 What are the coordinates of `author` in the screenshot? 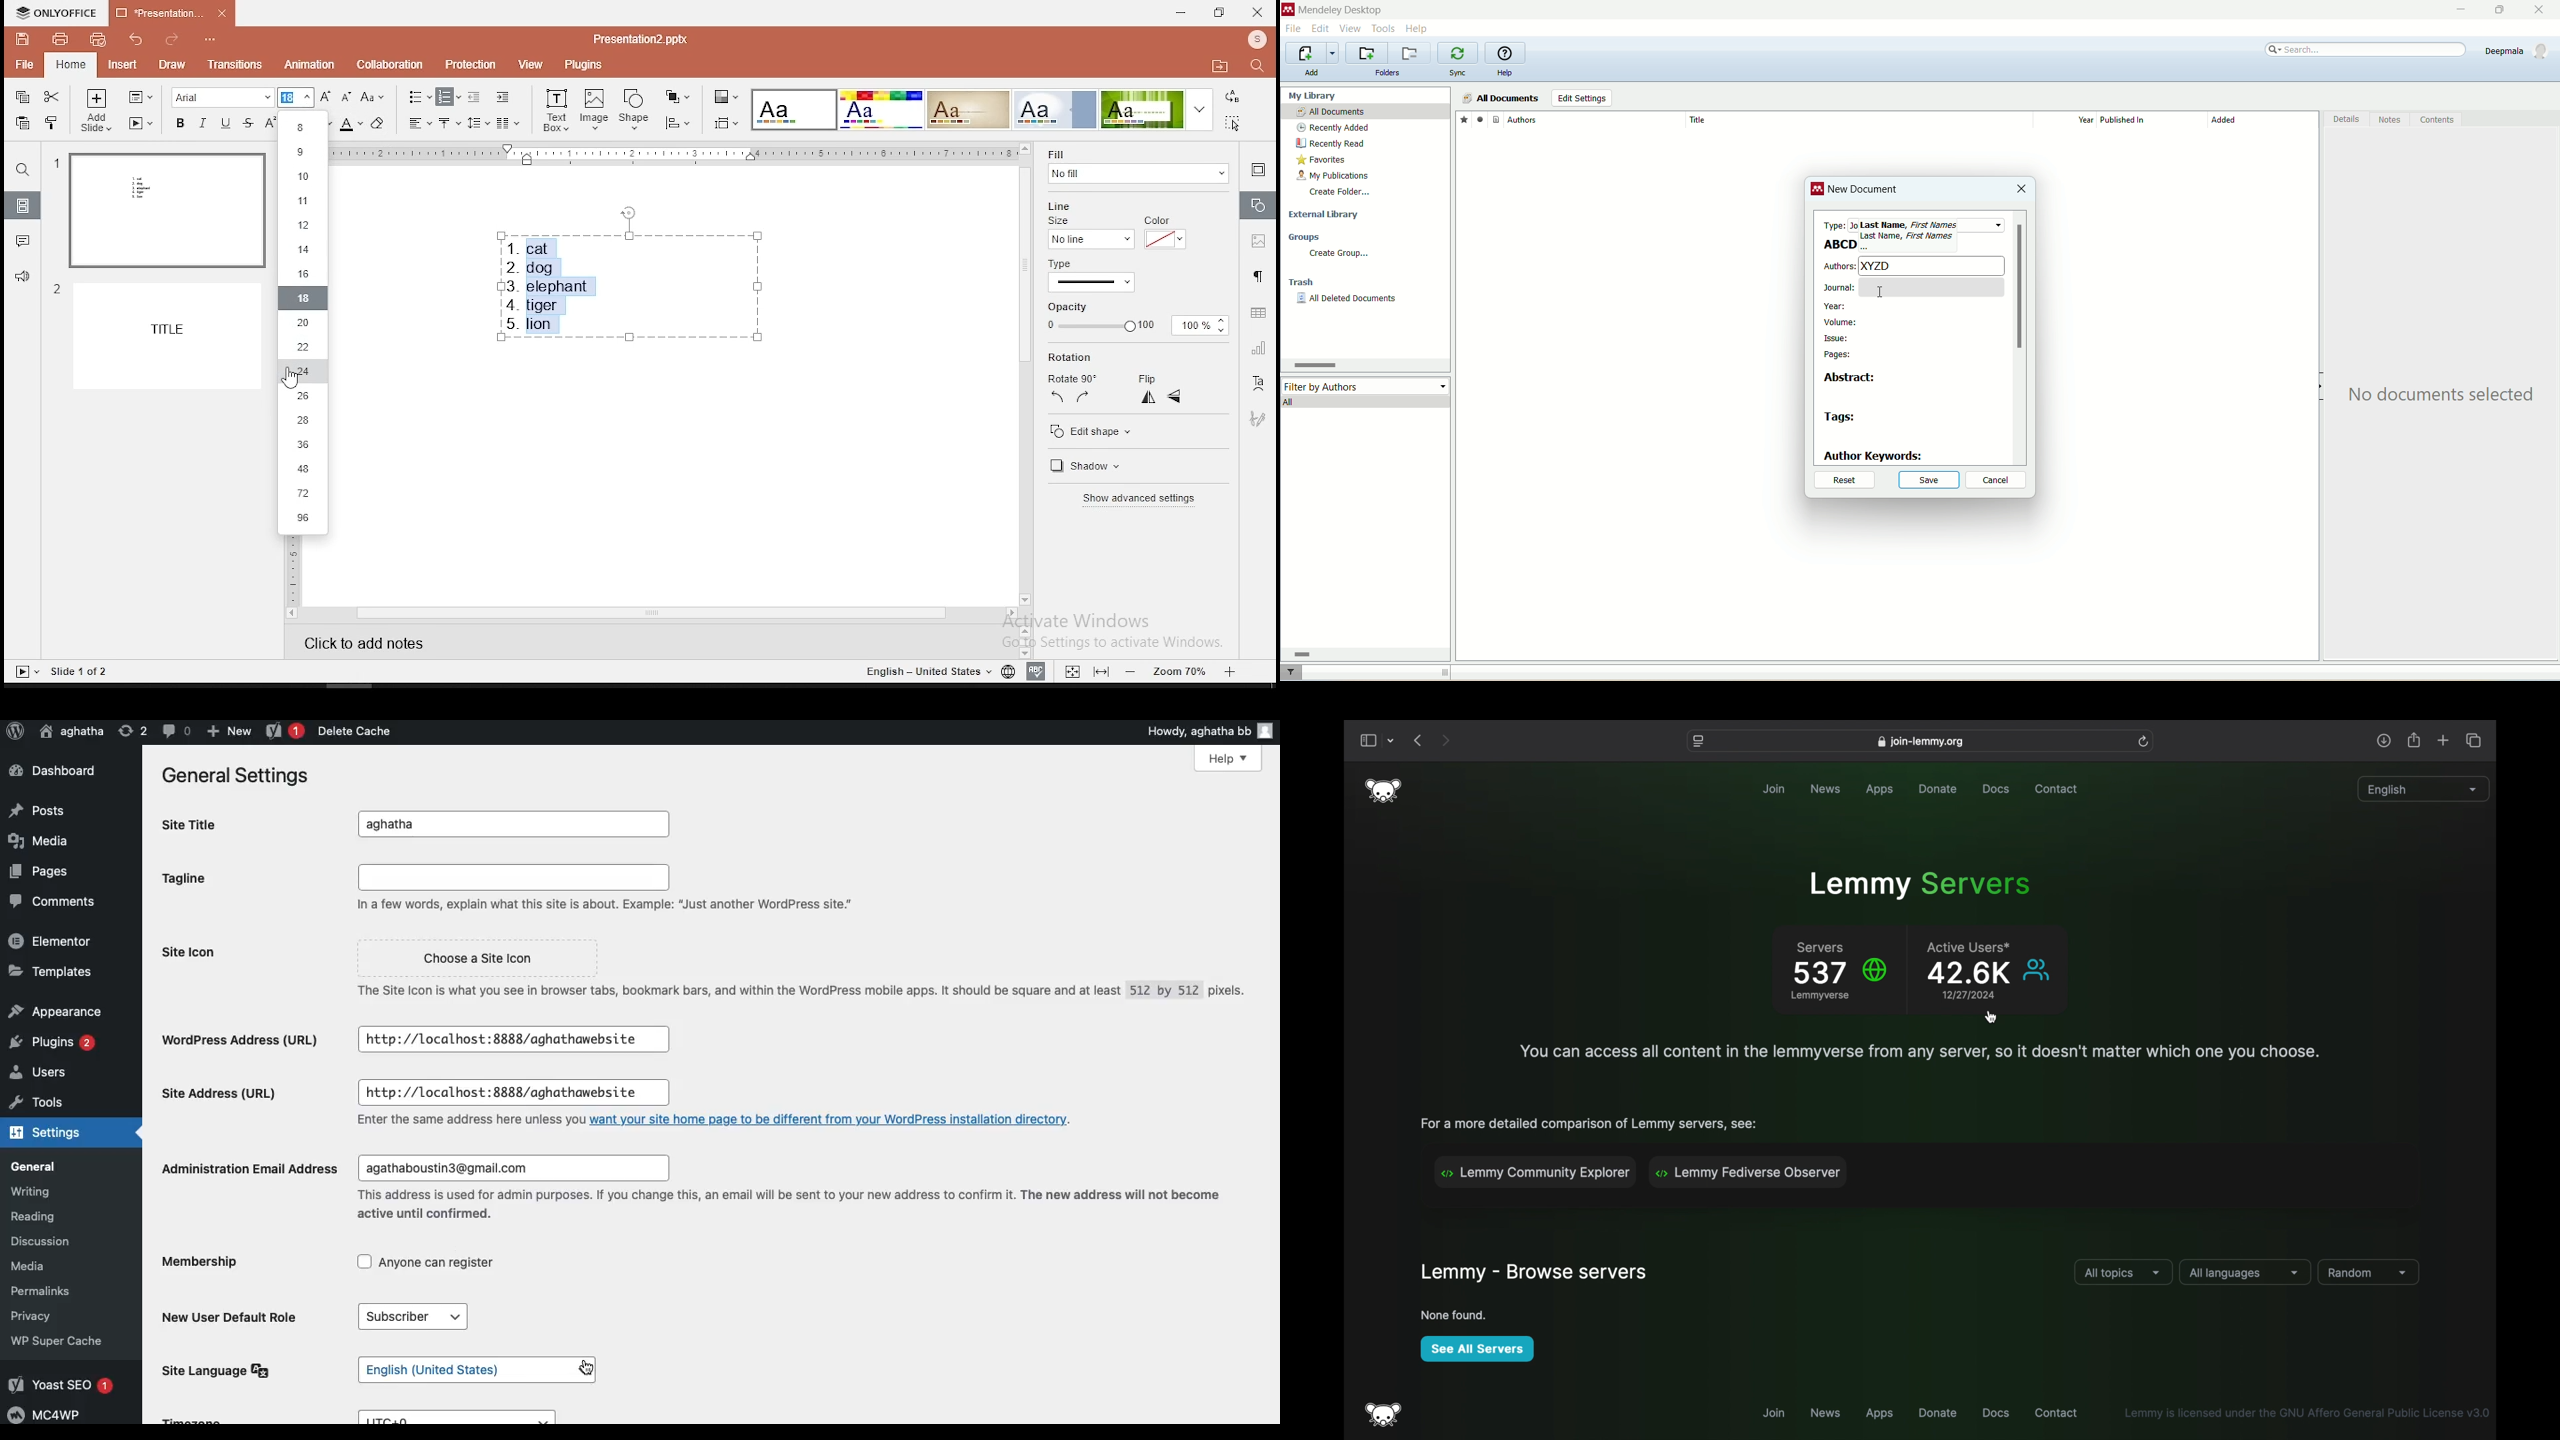 It's located at (1596, 120).